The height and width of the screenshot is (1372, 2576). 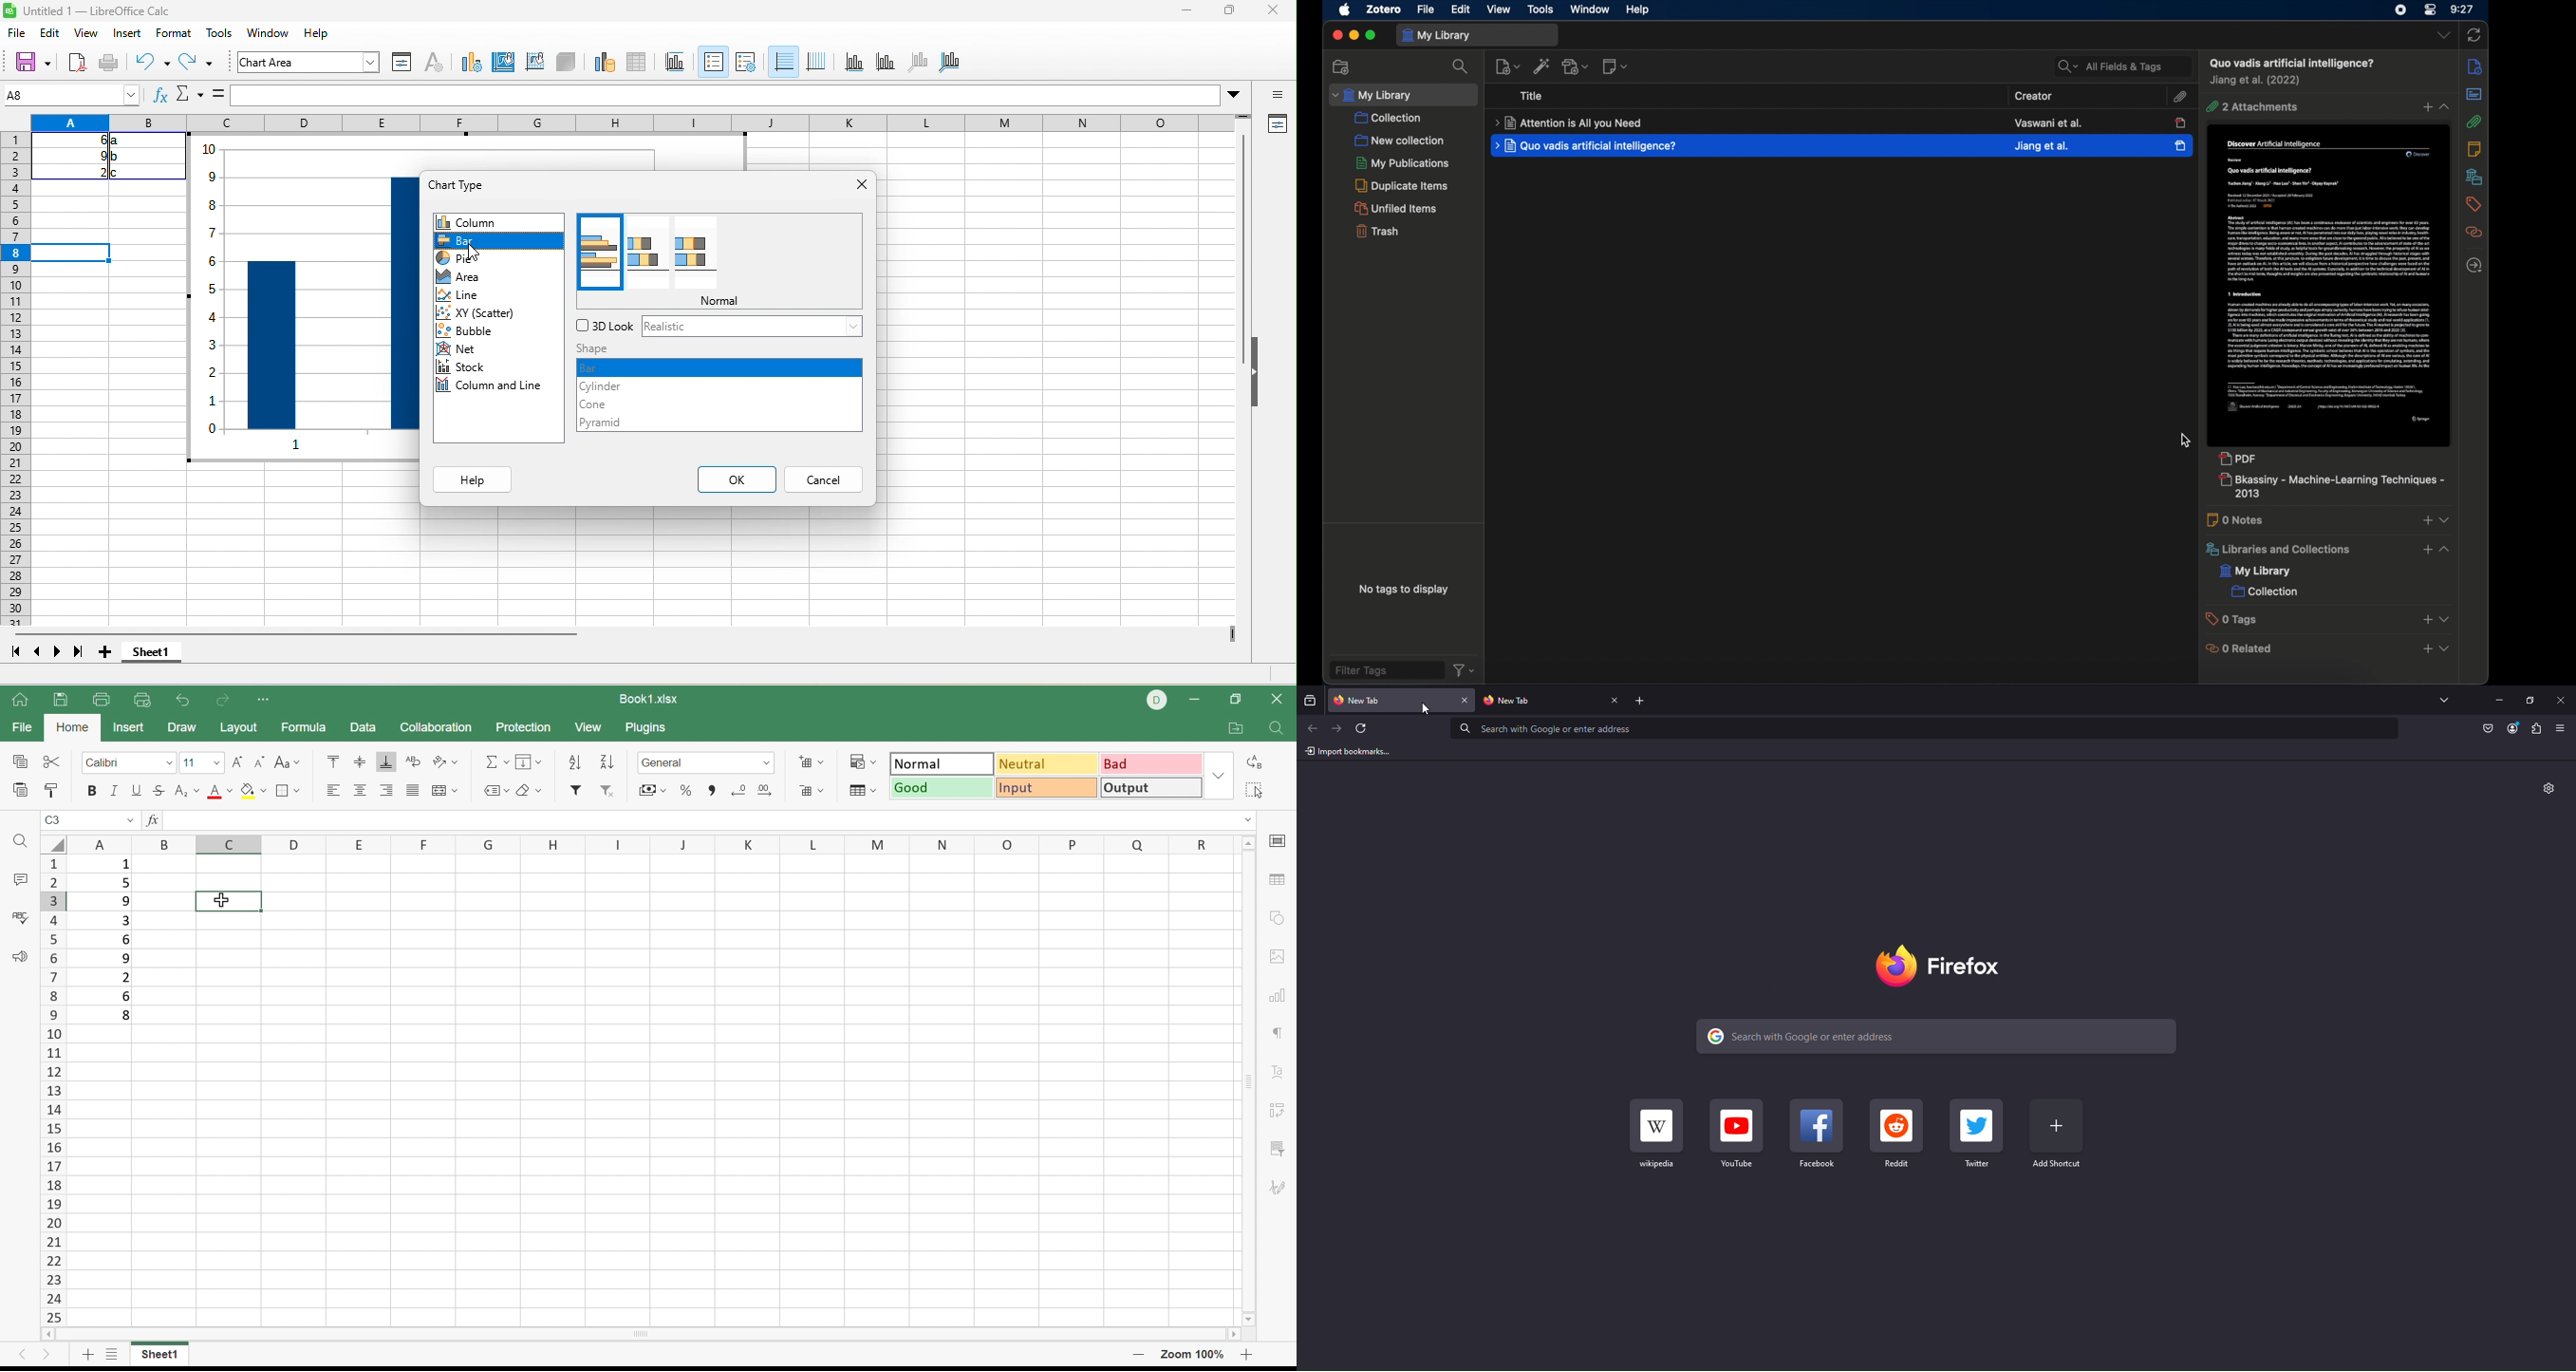 What do you see at coordinates (2463, 9) in the screenshot?
I see `time` at bounding box center [2463, 9].